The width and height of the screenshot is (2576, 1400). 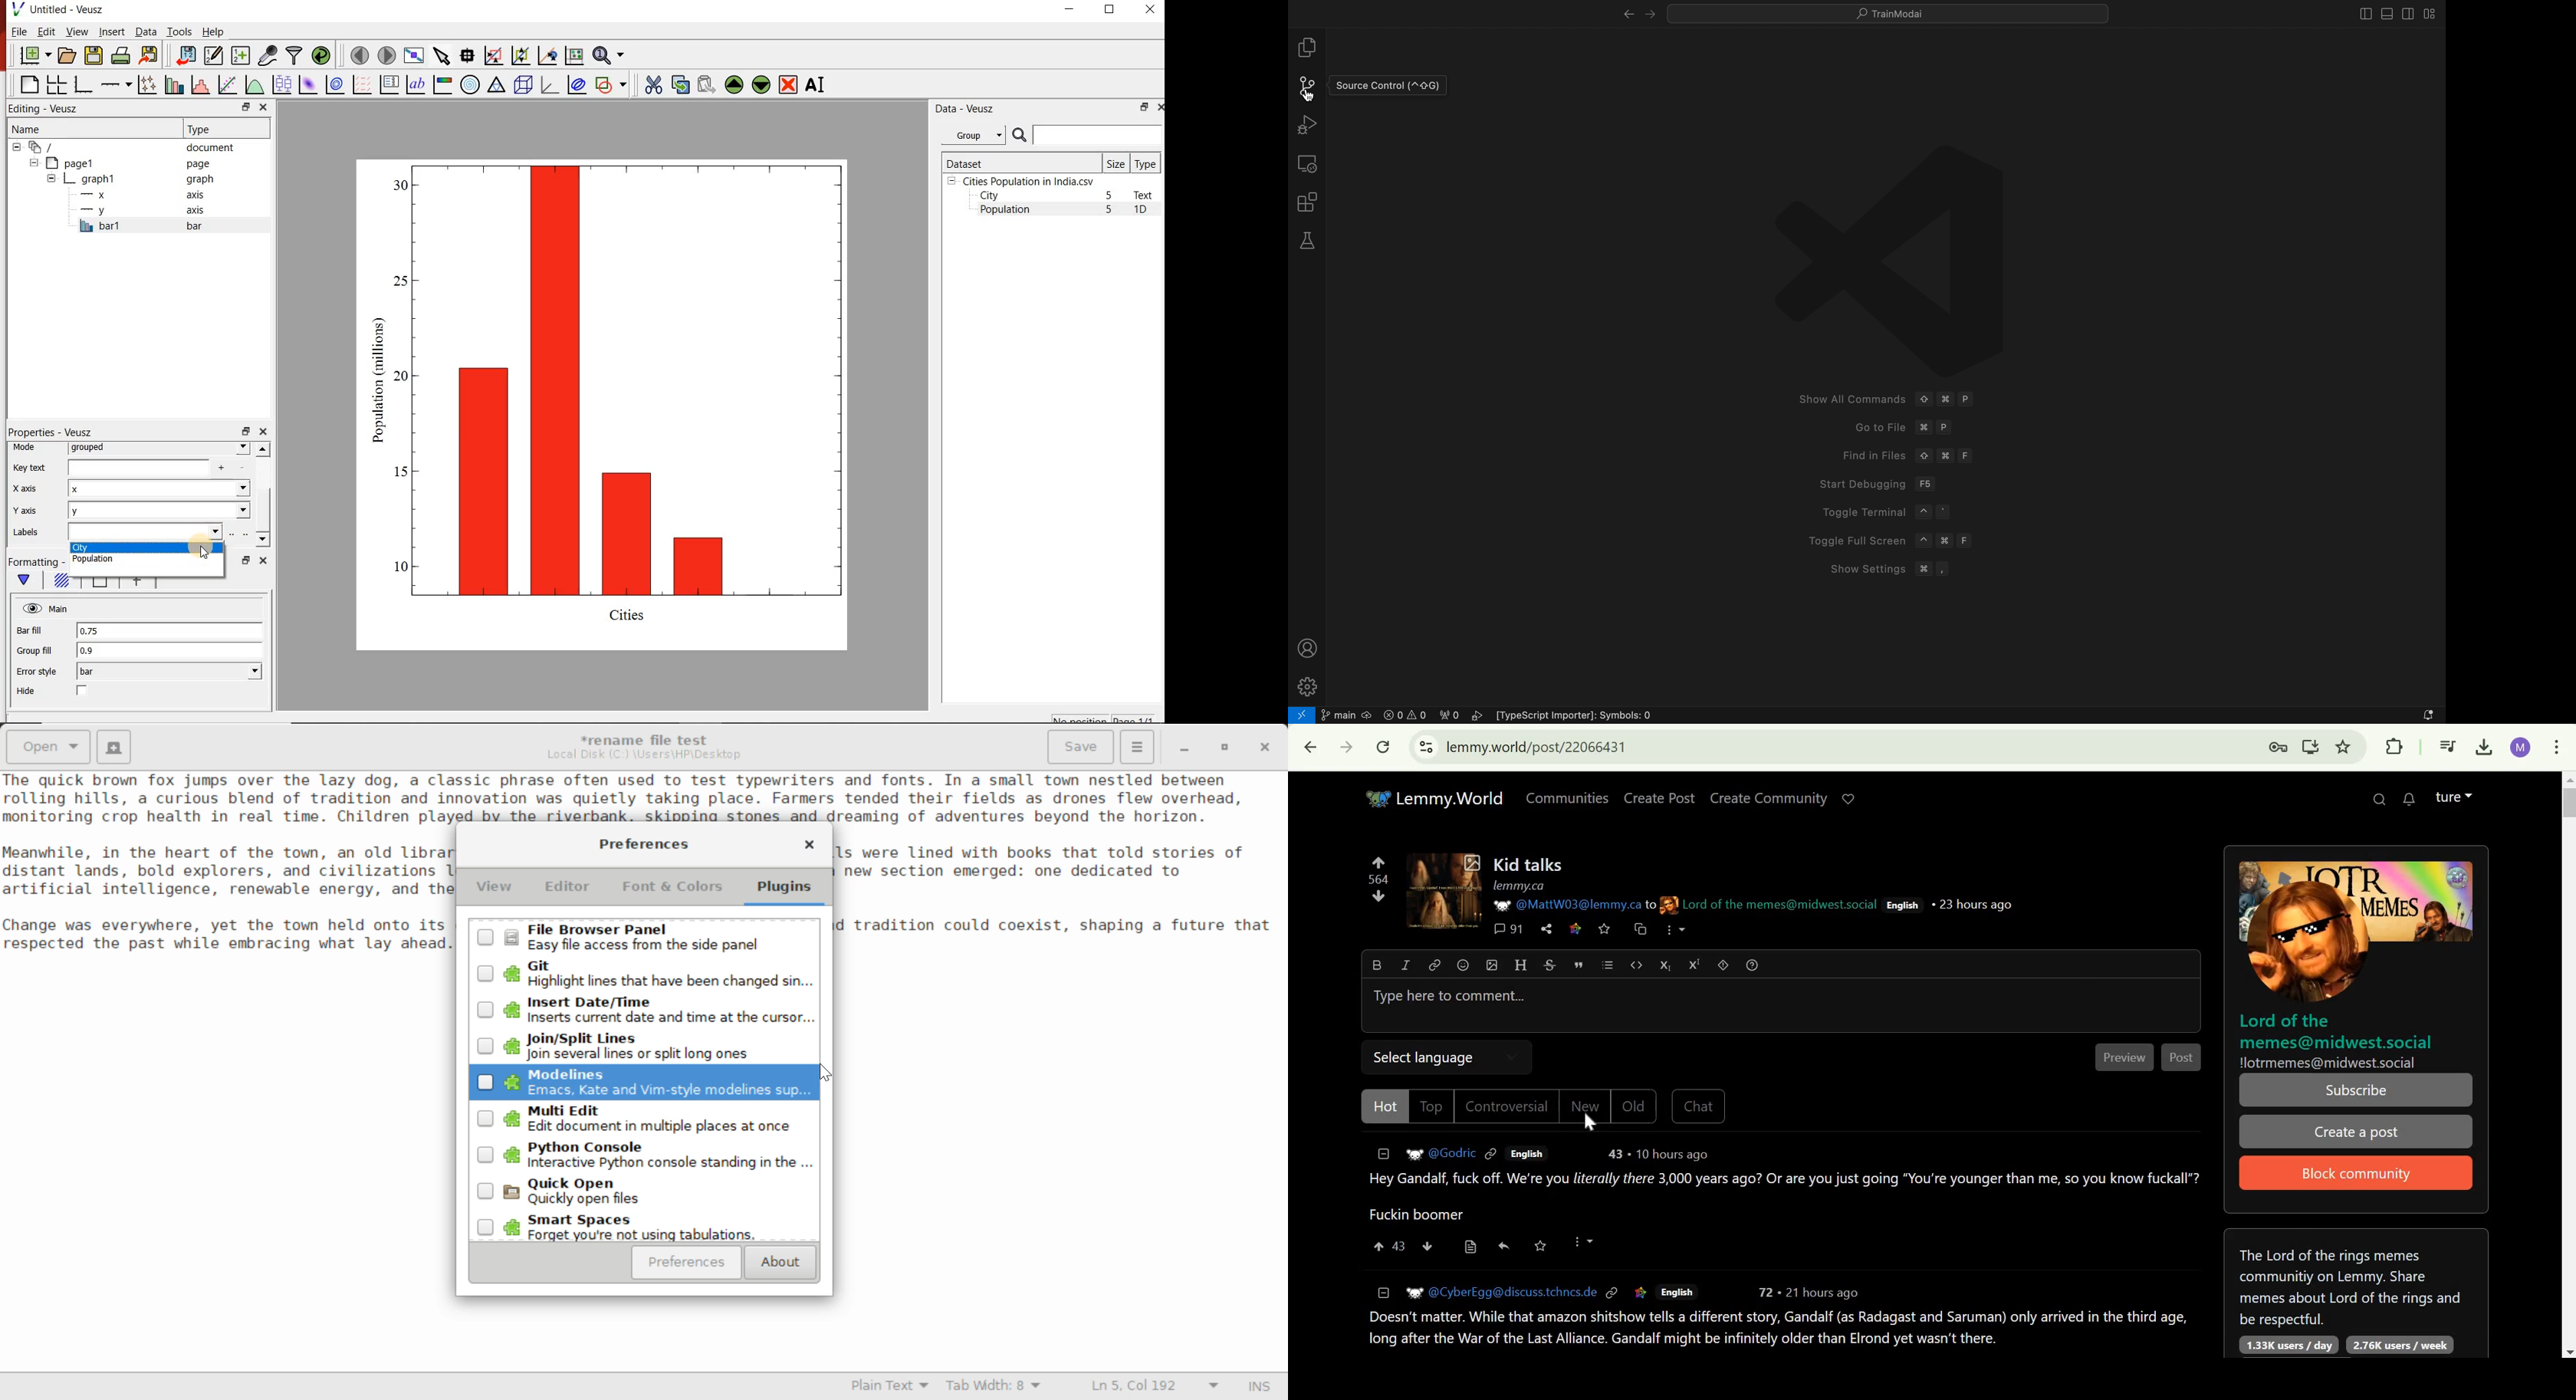 I want to click on edit and enter new datasets, so click(x=212, y=55).